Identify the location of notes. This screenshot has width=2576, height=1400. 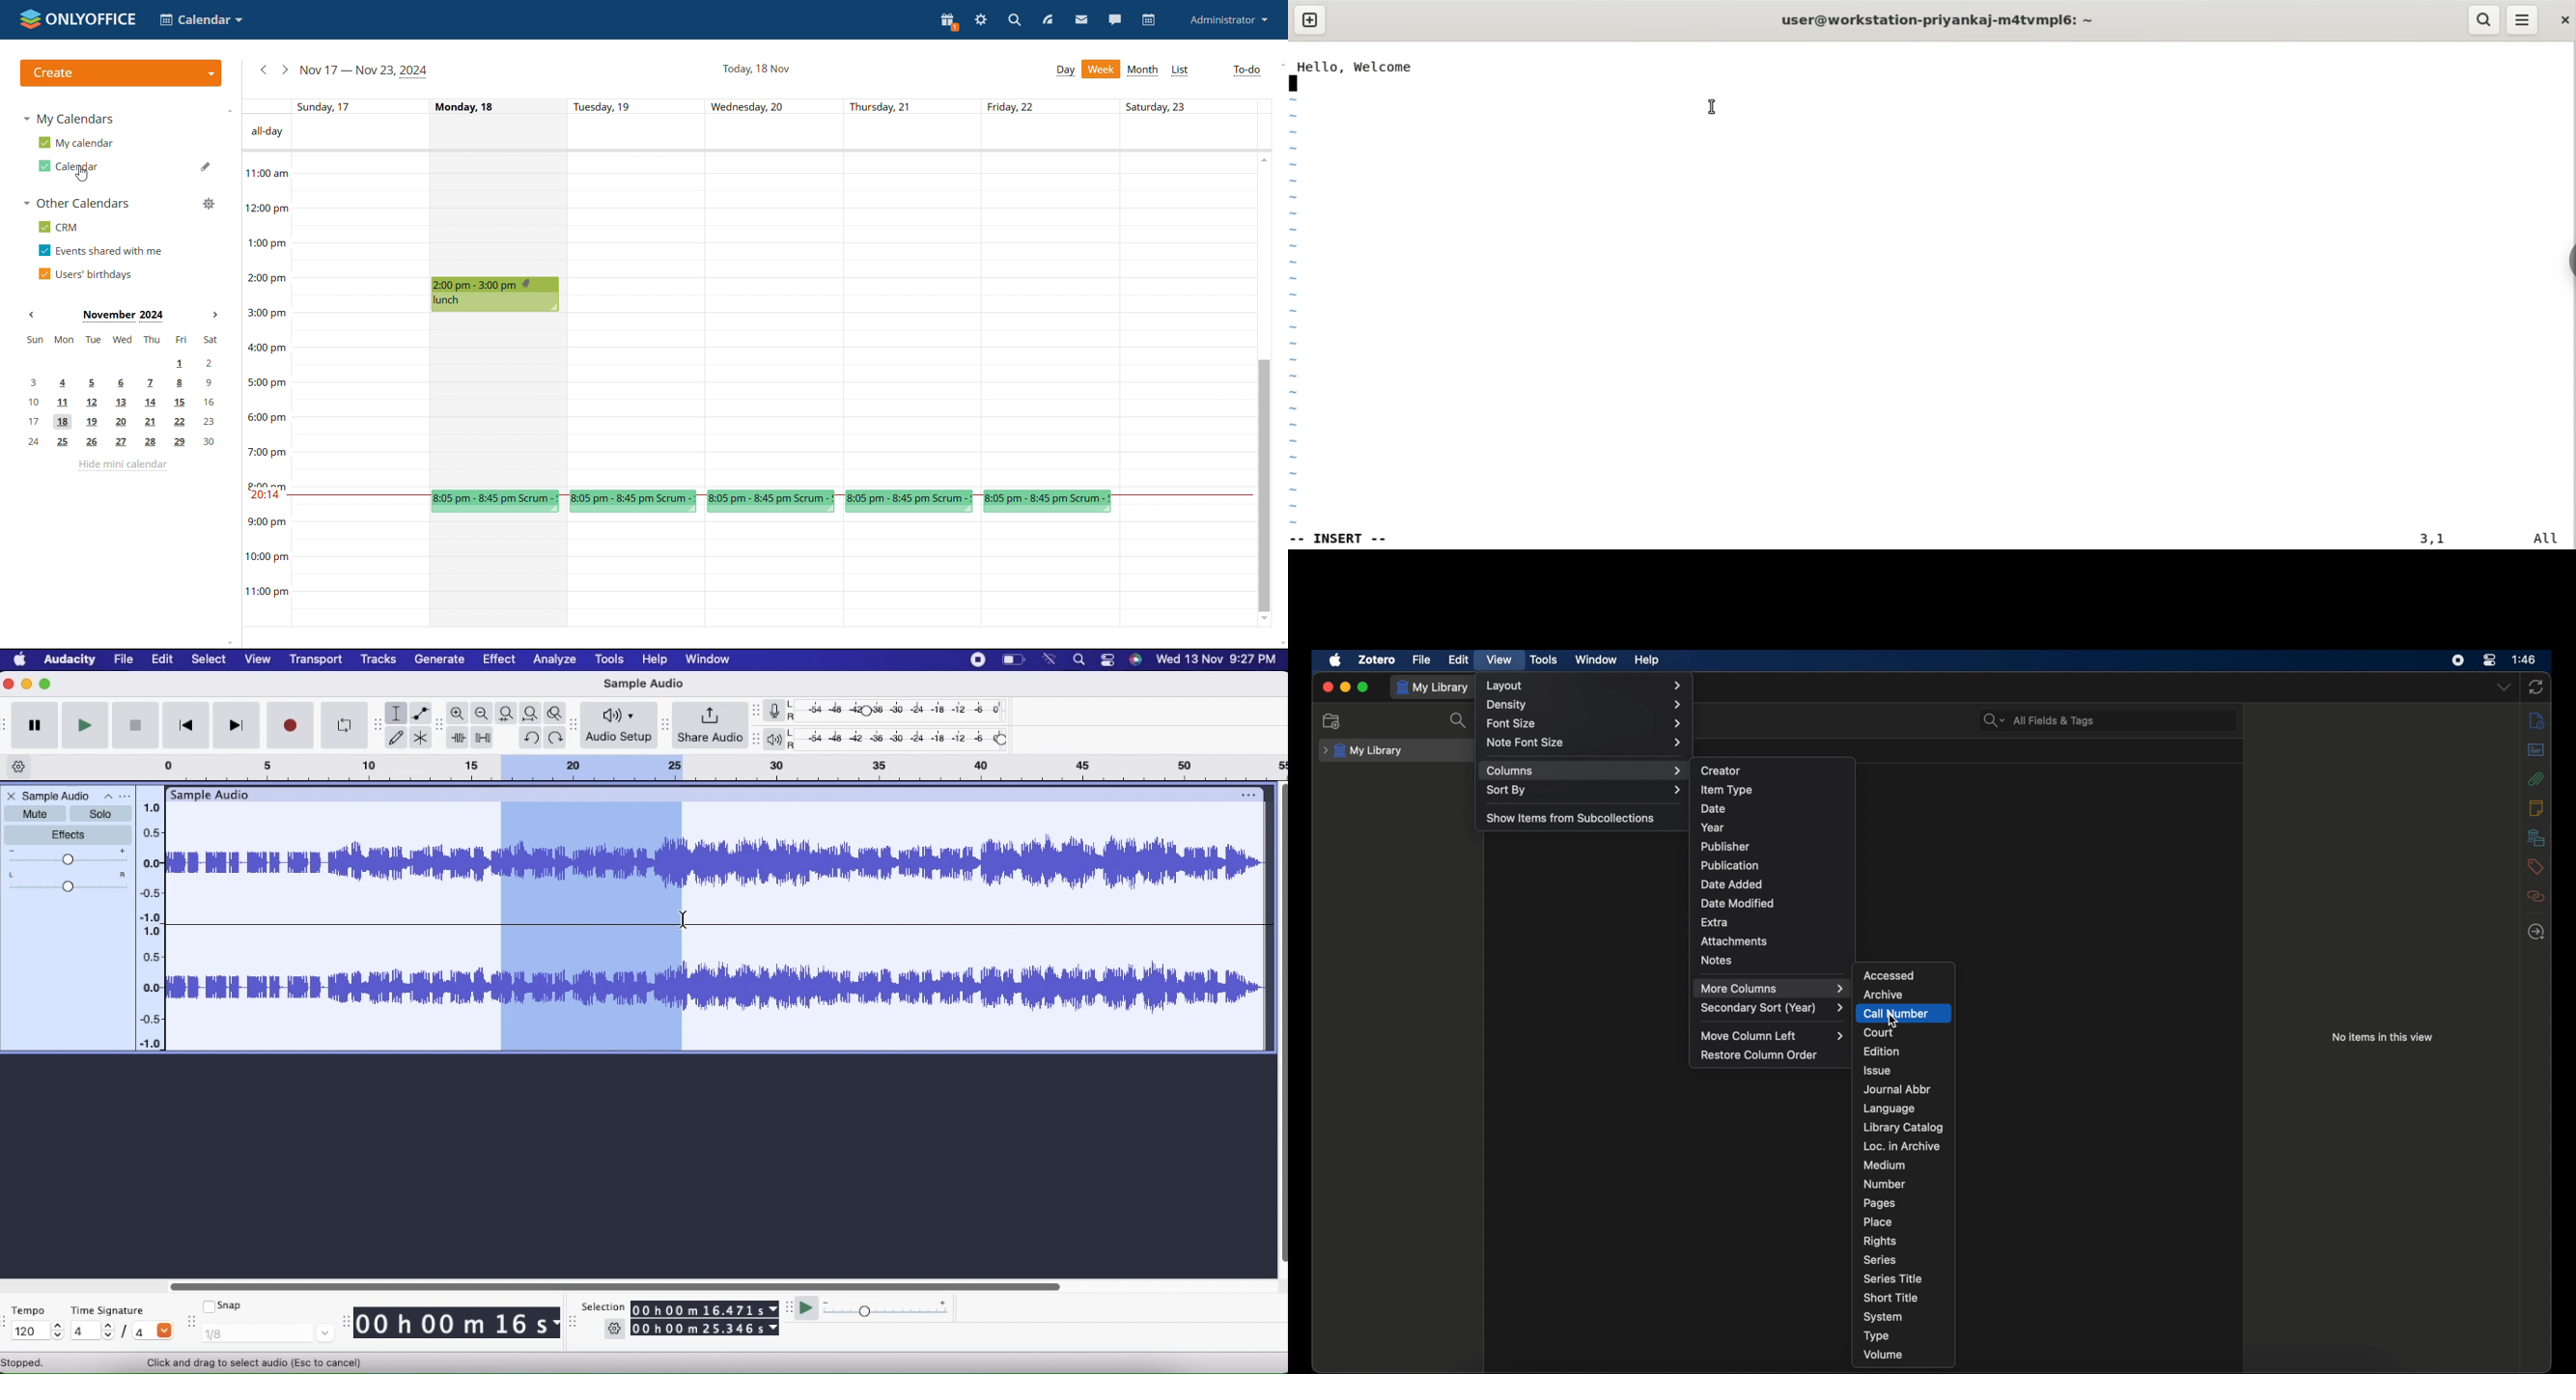
(1716, 960).